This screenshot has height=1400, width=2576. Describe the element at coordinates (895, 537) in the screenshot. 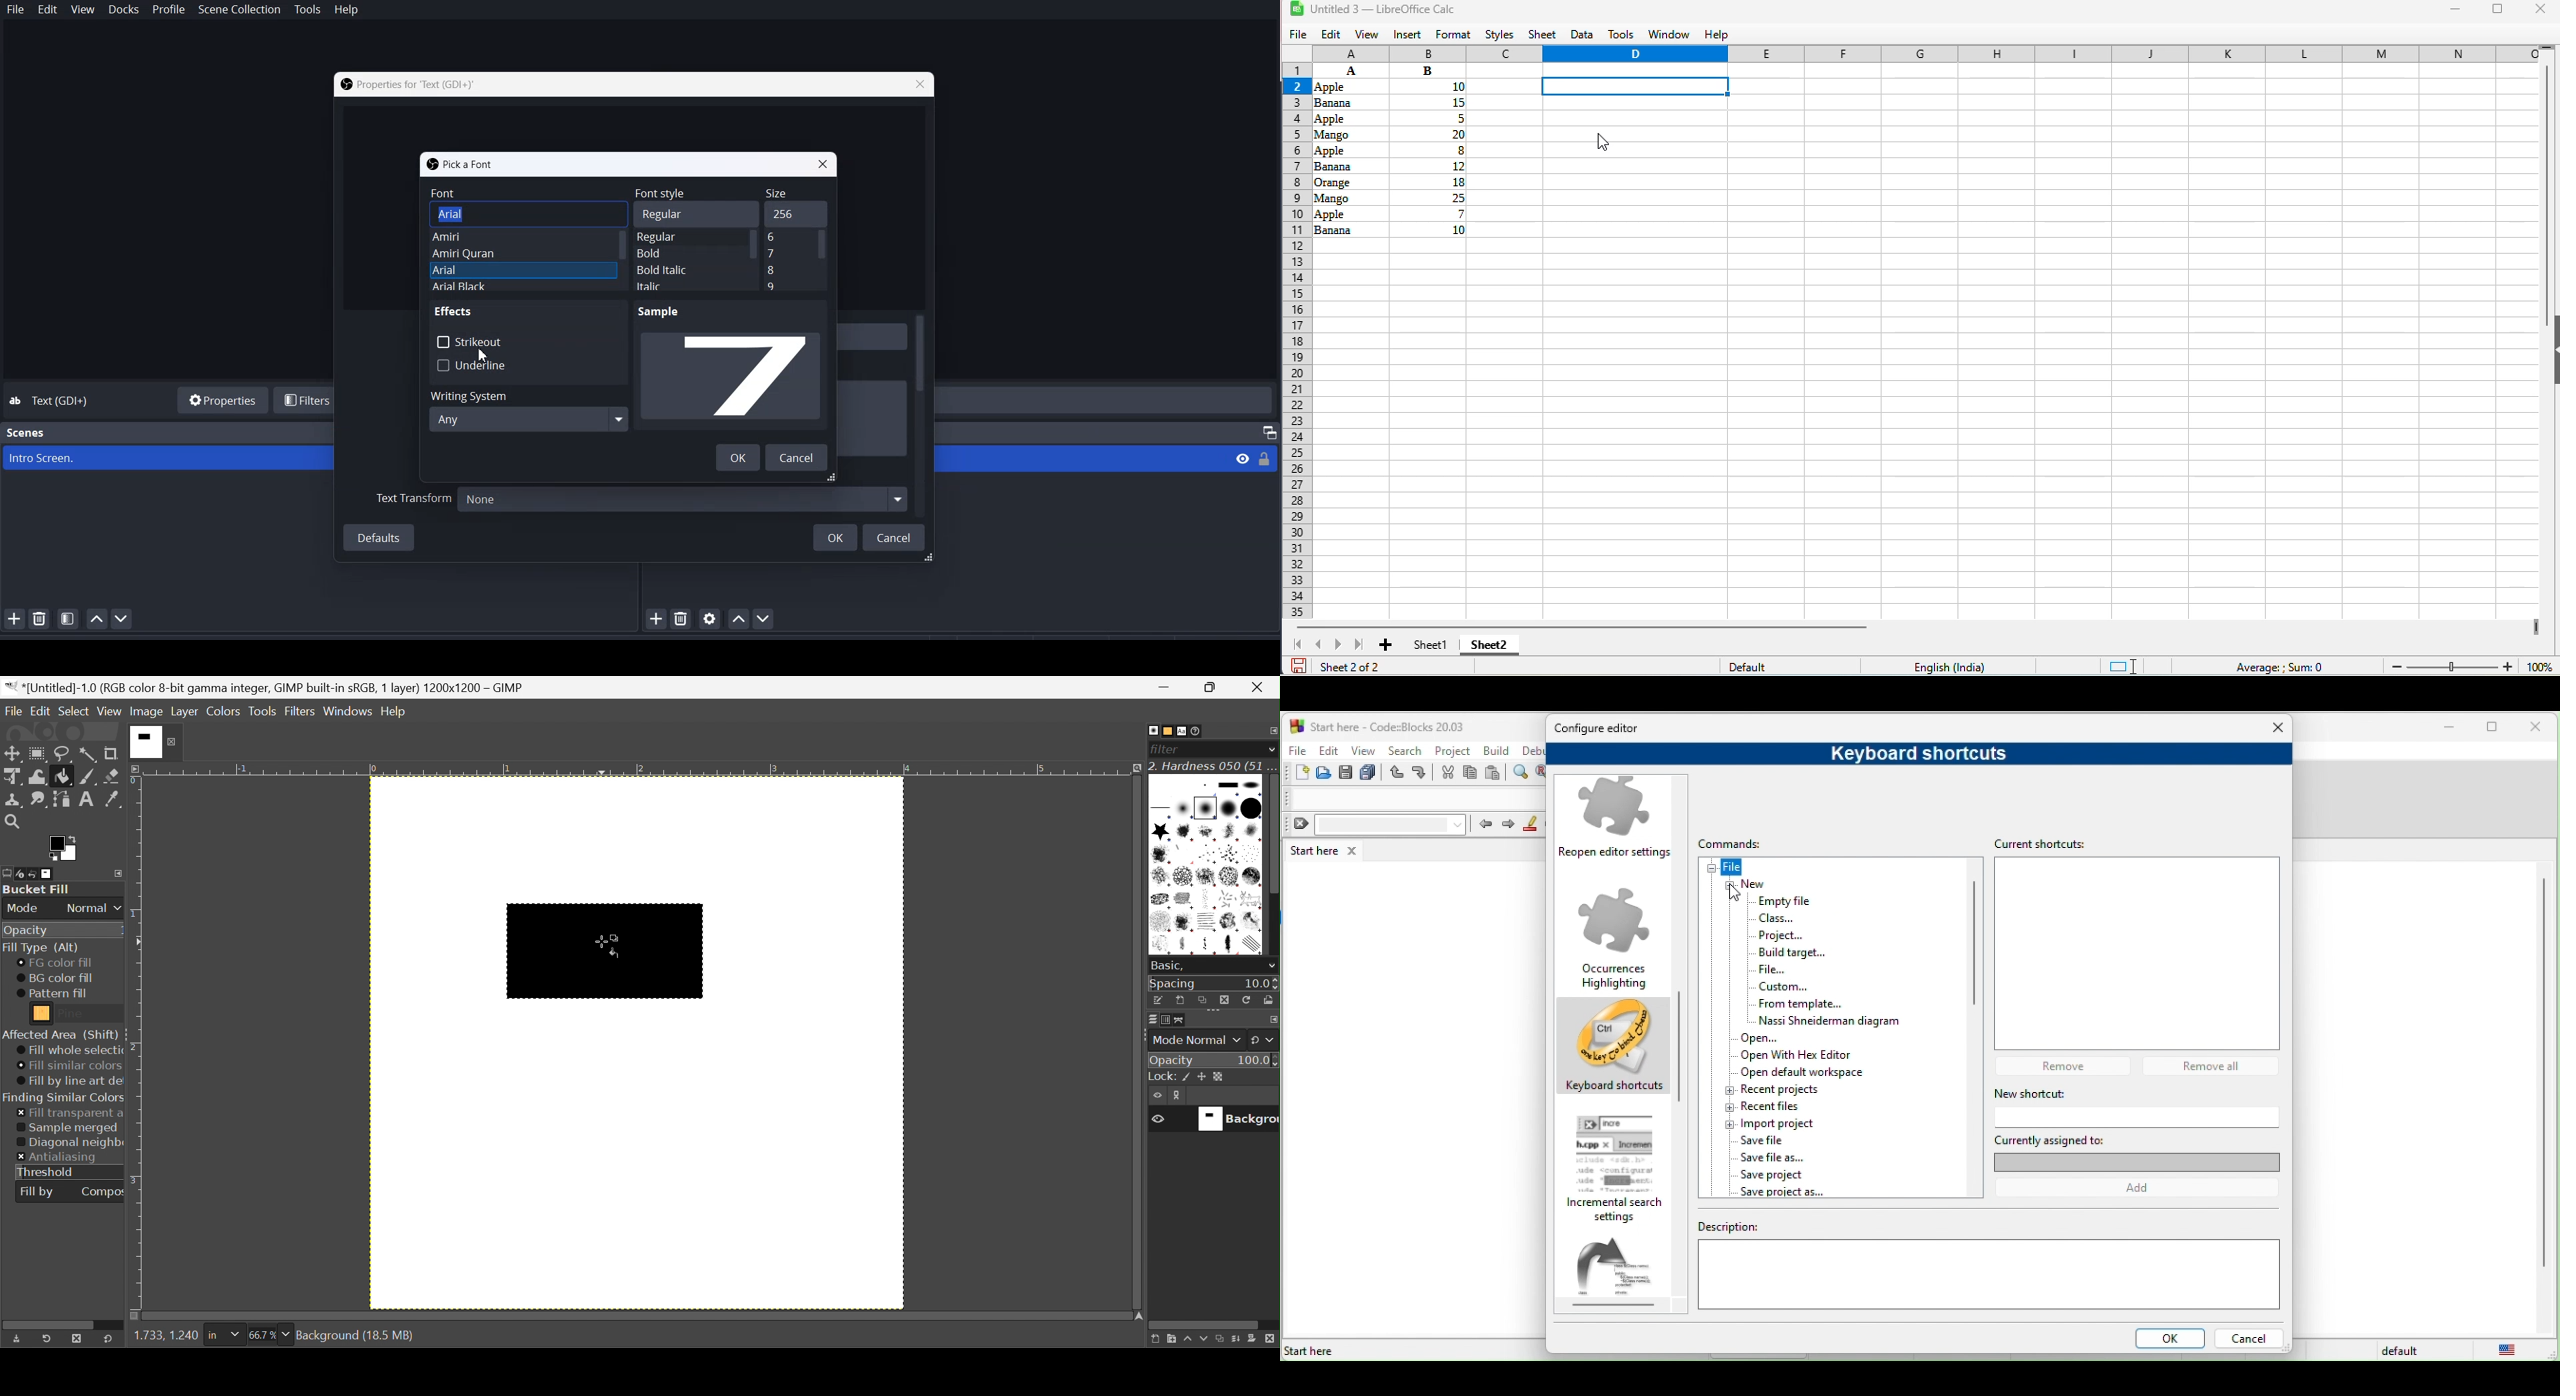

I see `Cancel` at that location.